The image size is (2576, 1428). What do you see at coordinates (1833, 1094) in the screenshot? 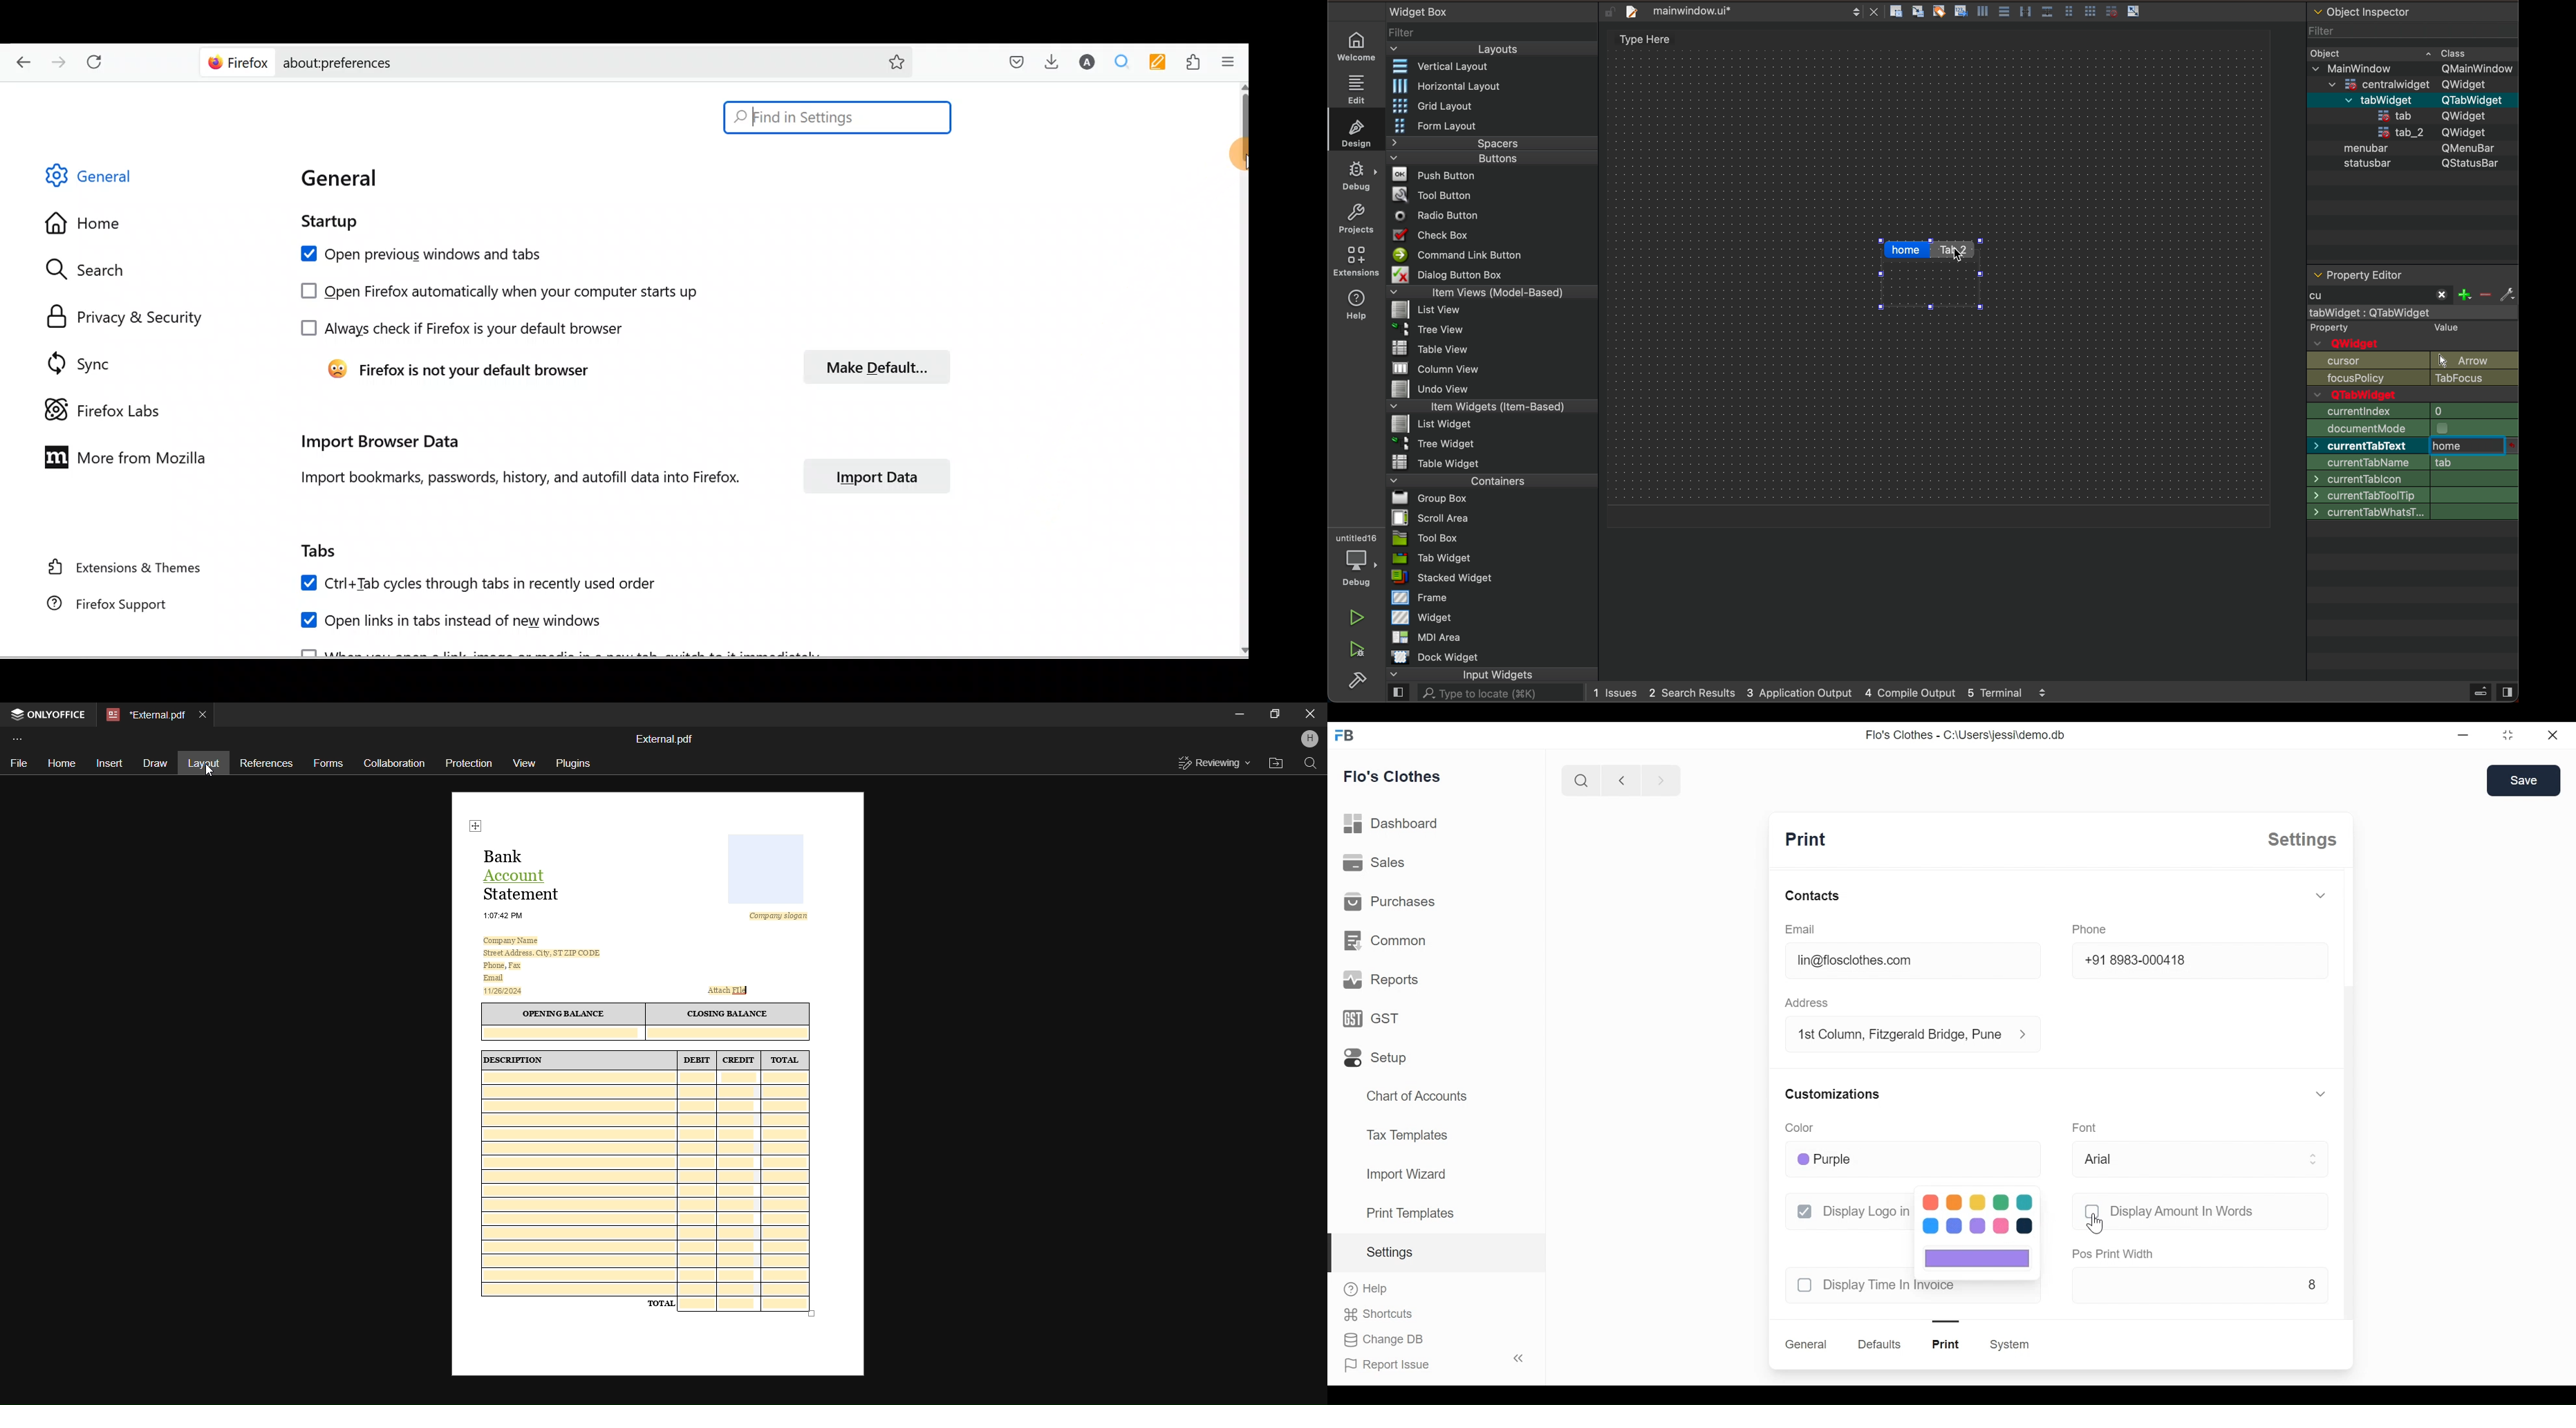
I see `customizations` at bounding box center [1833, 1094].